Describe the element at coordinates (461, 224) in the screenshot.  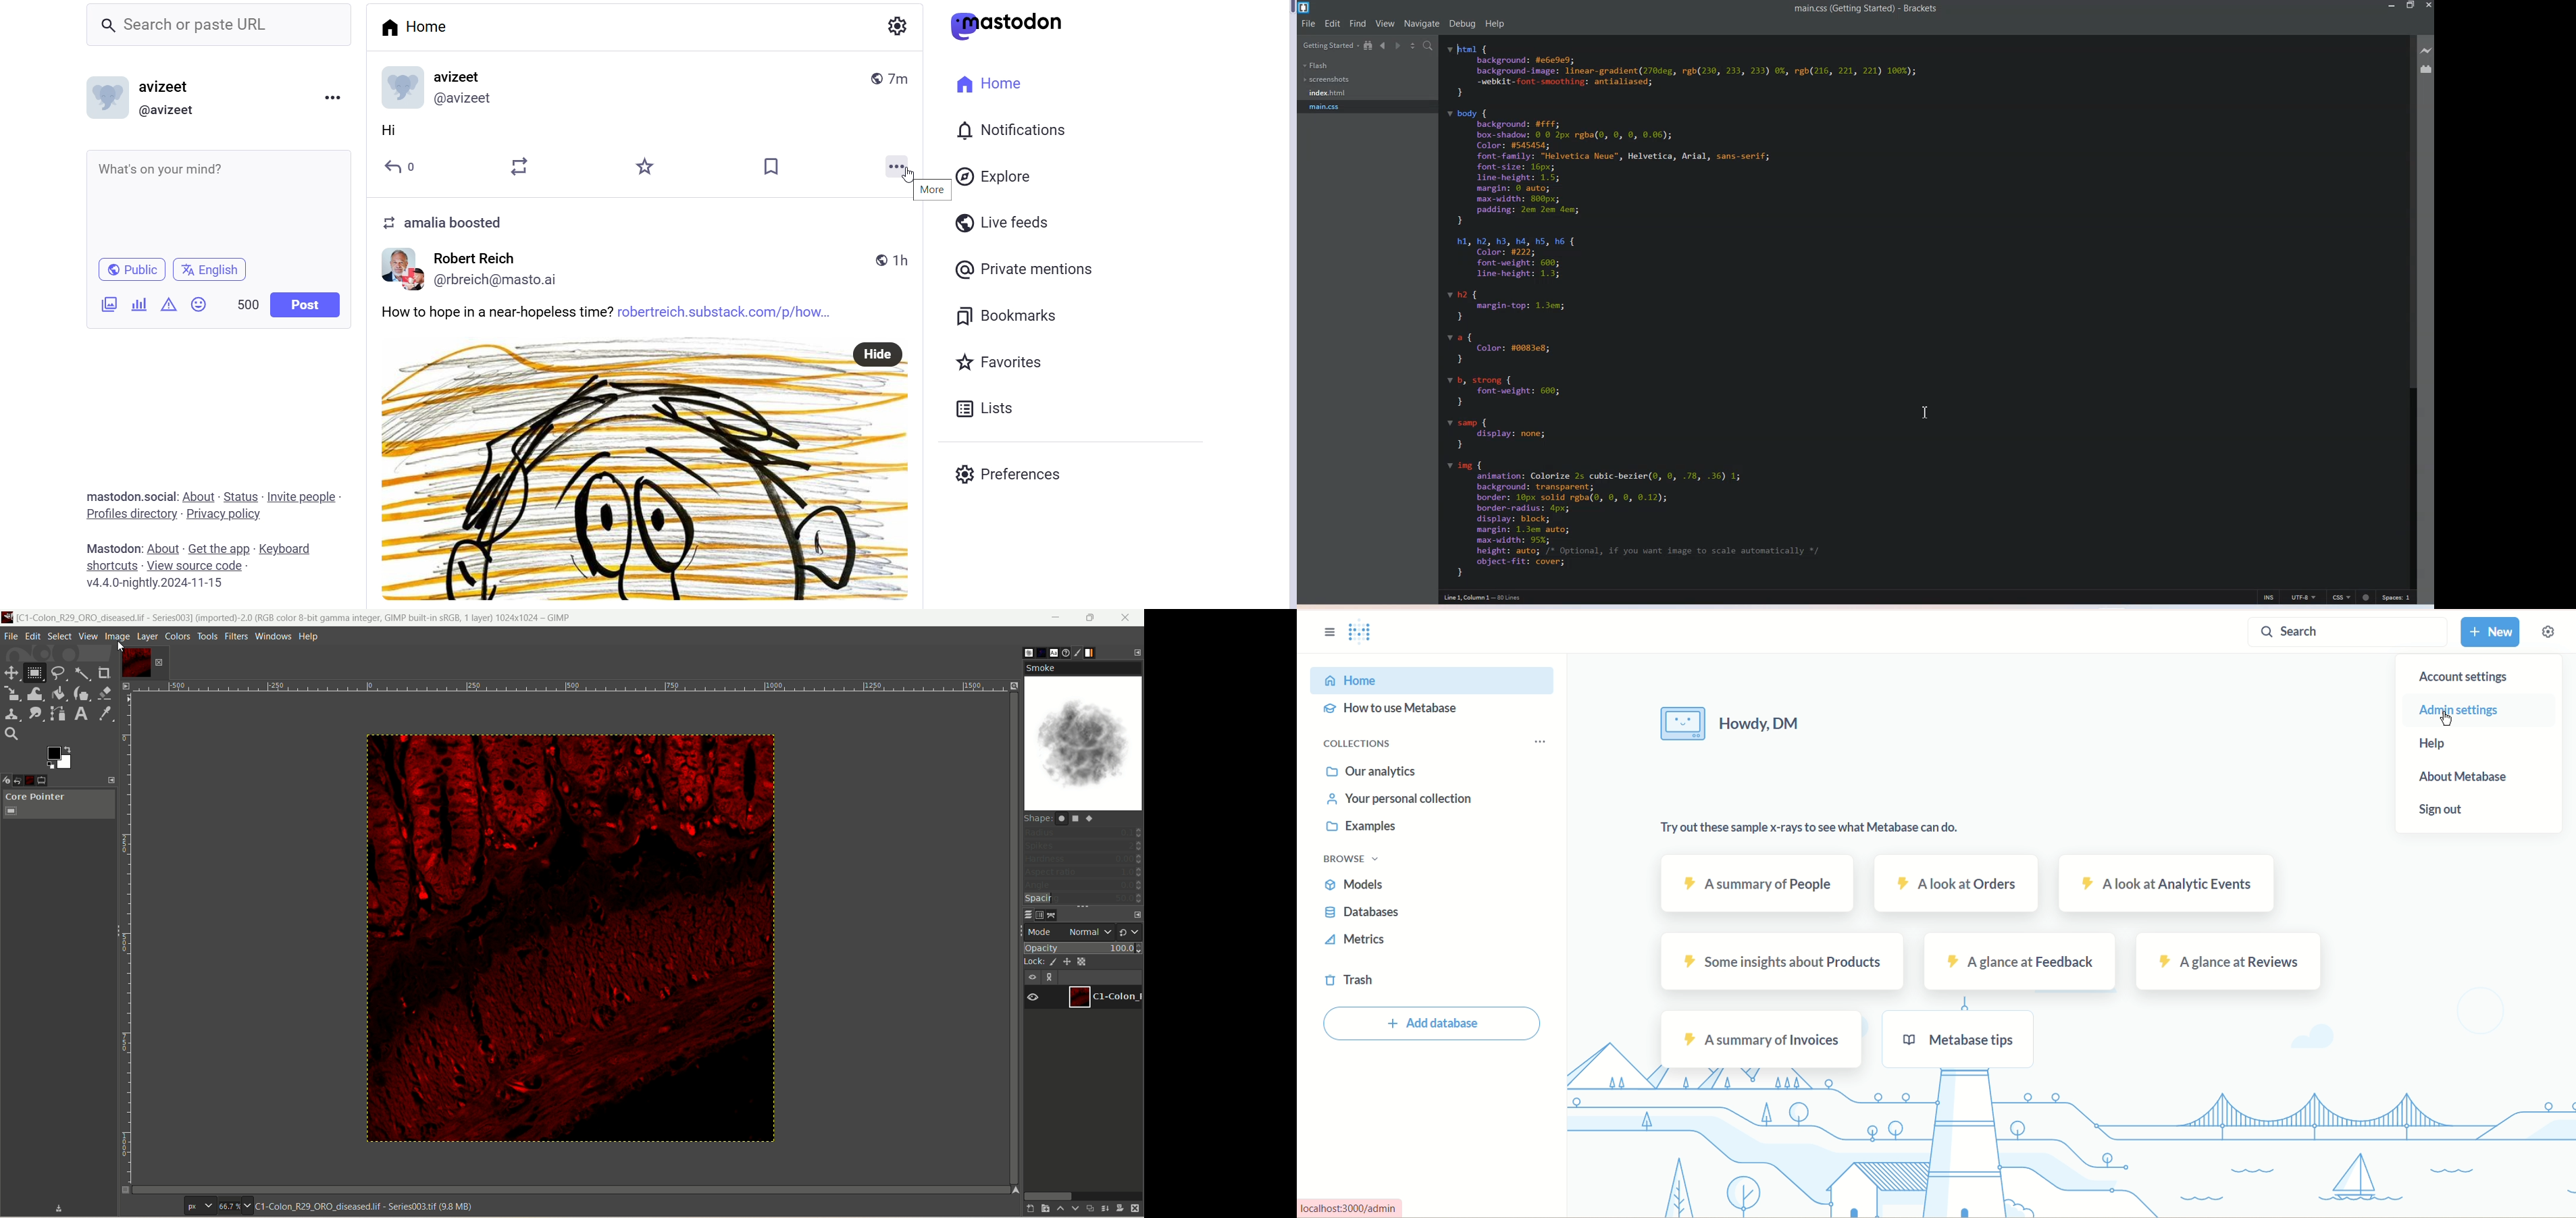
I see `Text` at that location.